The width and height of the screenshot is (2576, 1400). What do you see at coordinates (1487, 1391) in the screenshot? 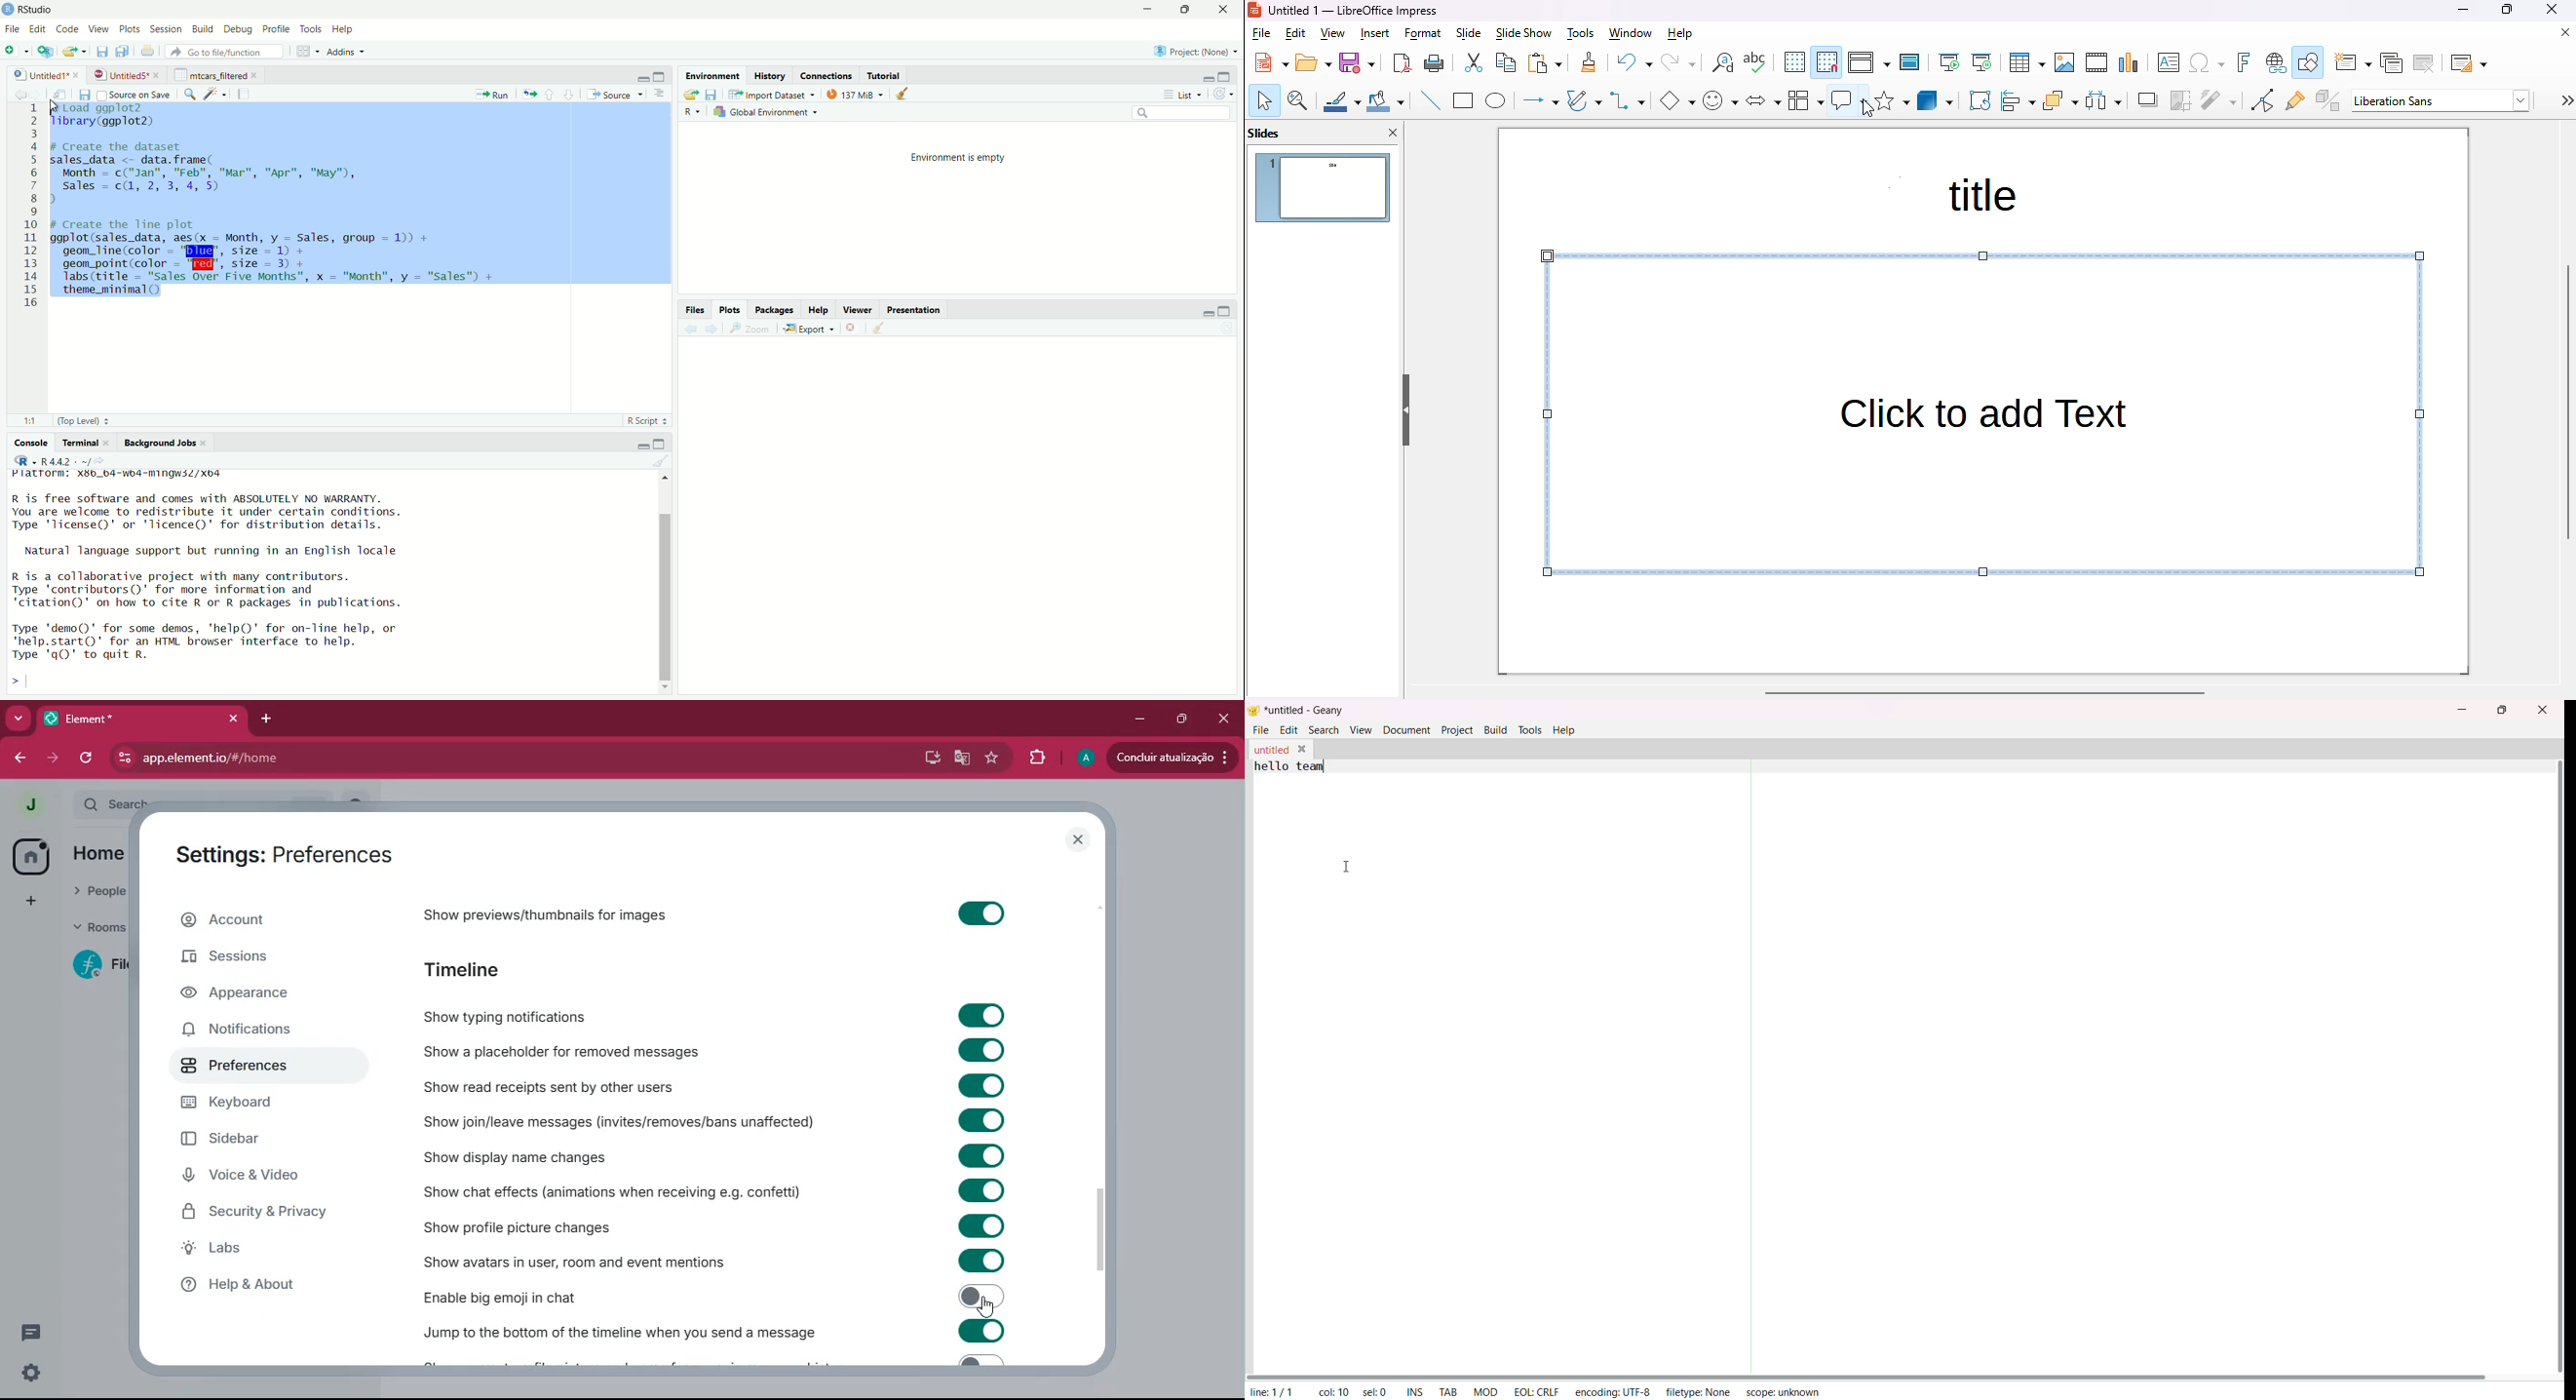
I see `MOD` at bounding box center [1487, 1391].